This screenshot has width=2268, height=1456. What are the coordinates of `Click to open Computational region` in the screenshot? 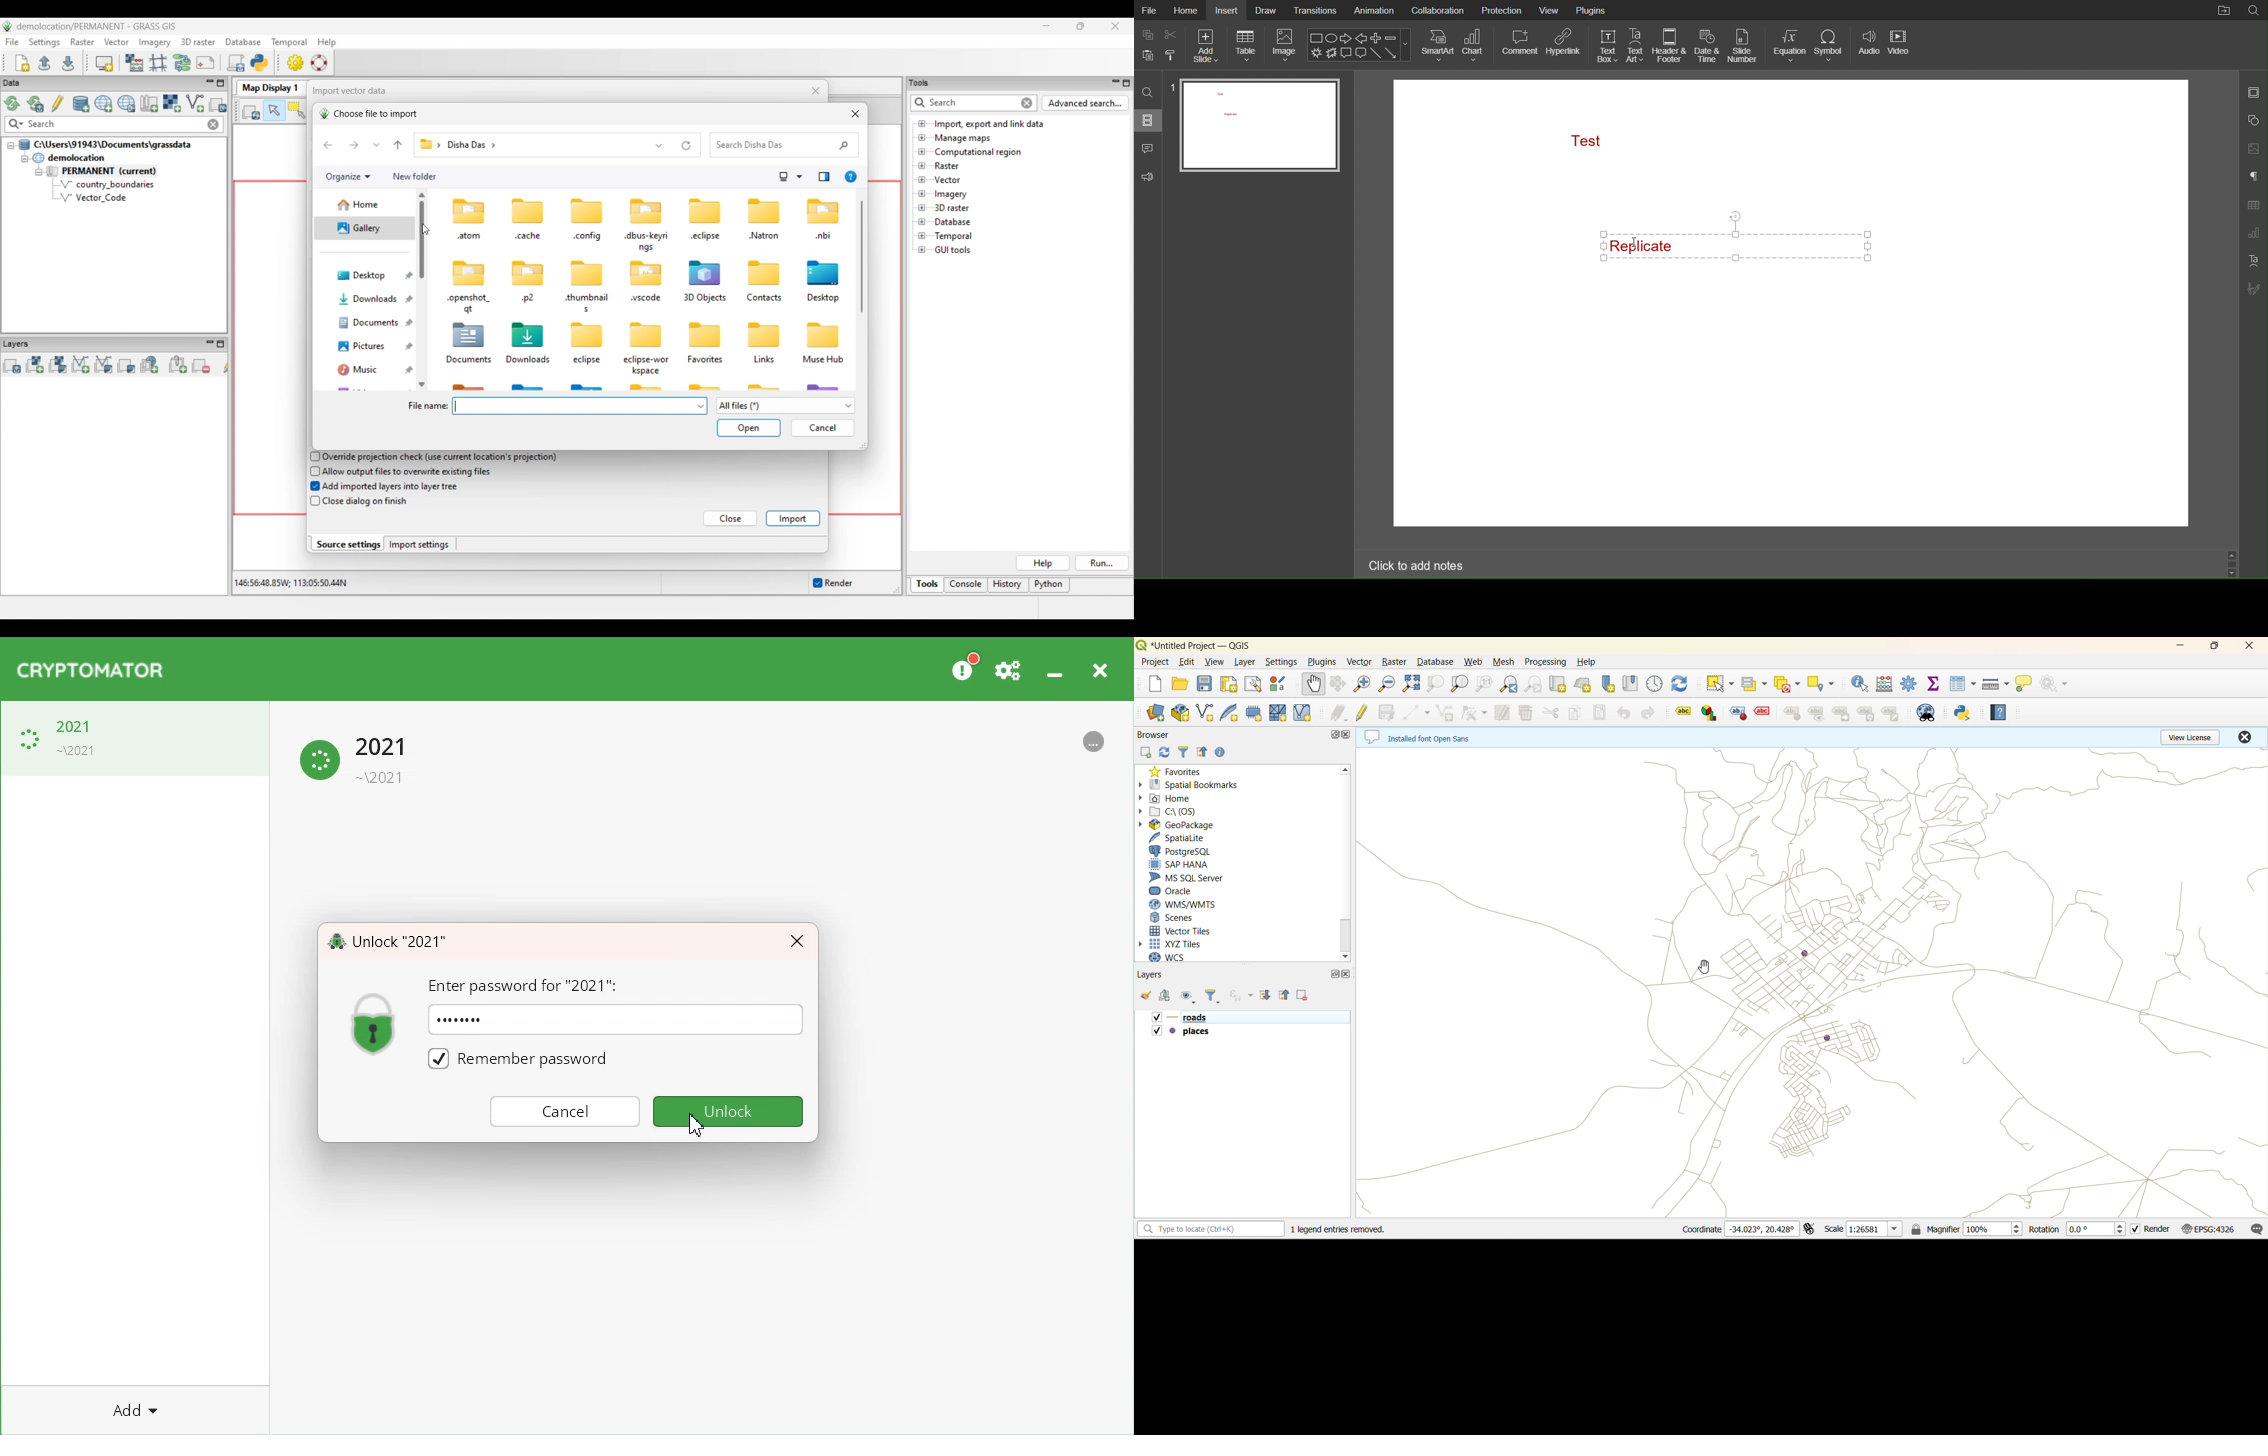 It's located at (922, 152).